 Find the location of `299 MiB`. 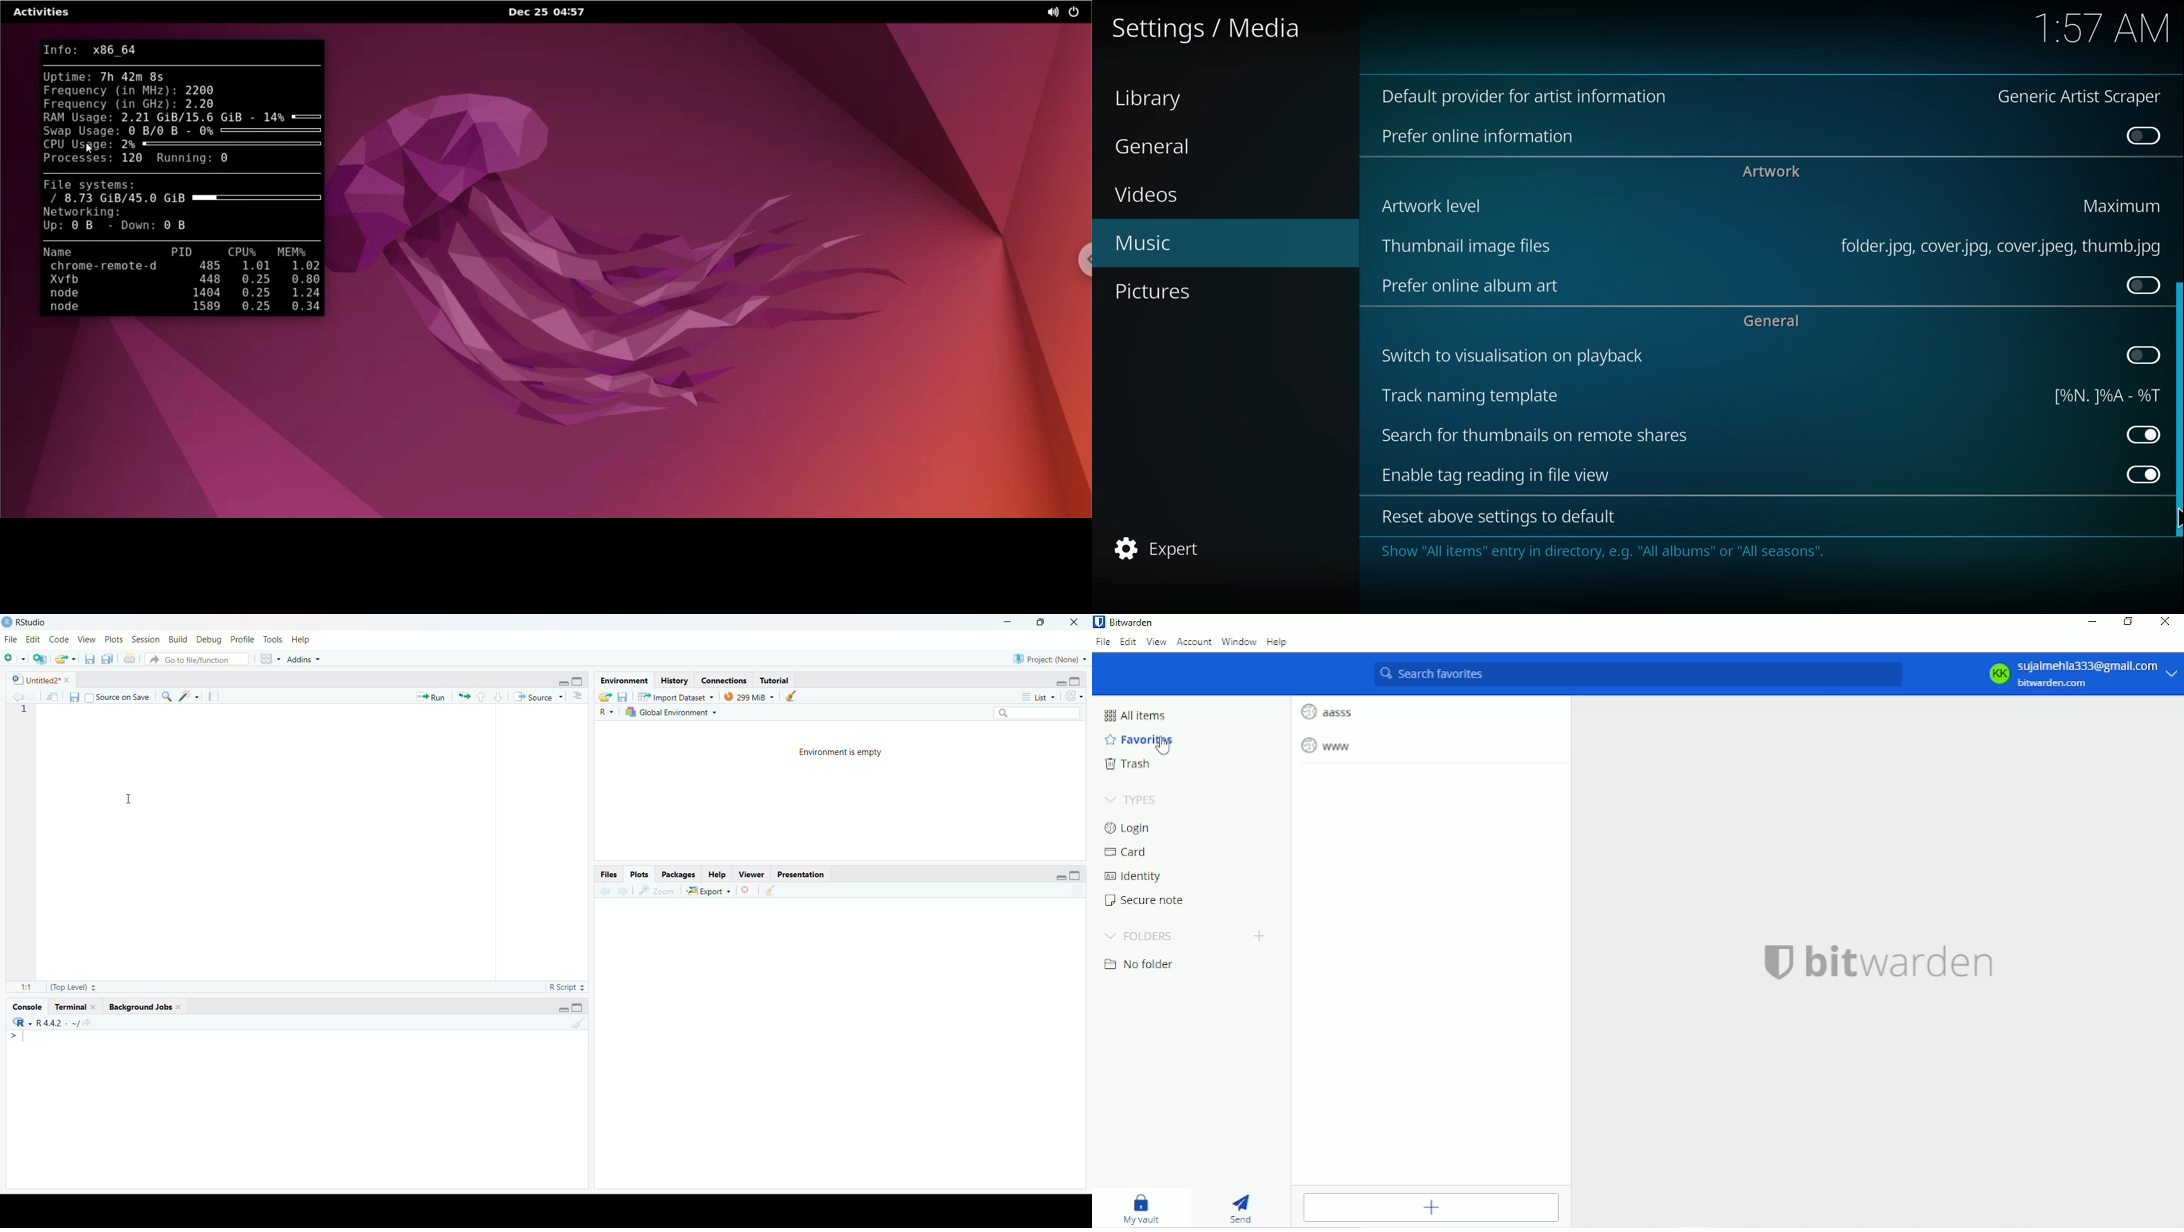

299 MiB is located at coordinates (750, 696).